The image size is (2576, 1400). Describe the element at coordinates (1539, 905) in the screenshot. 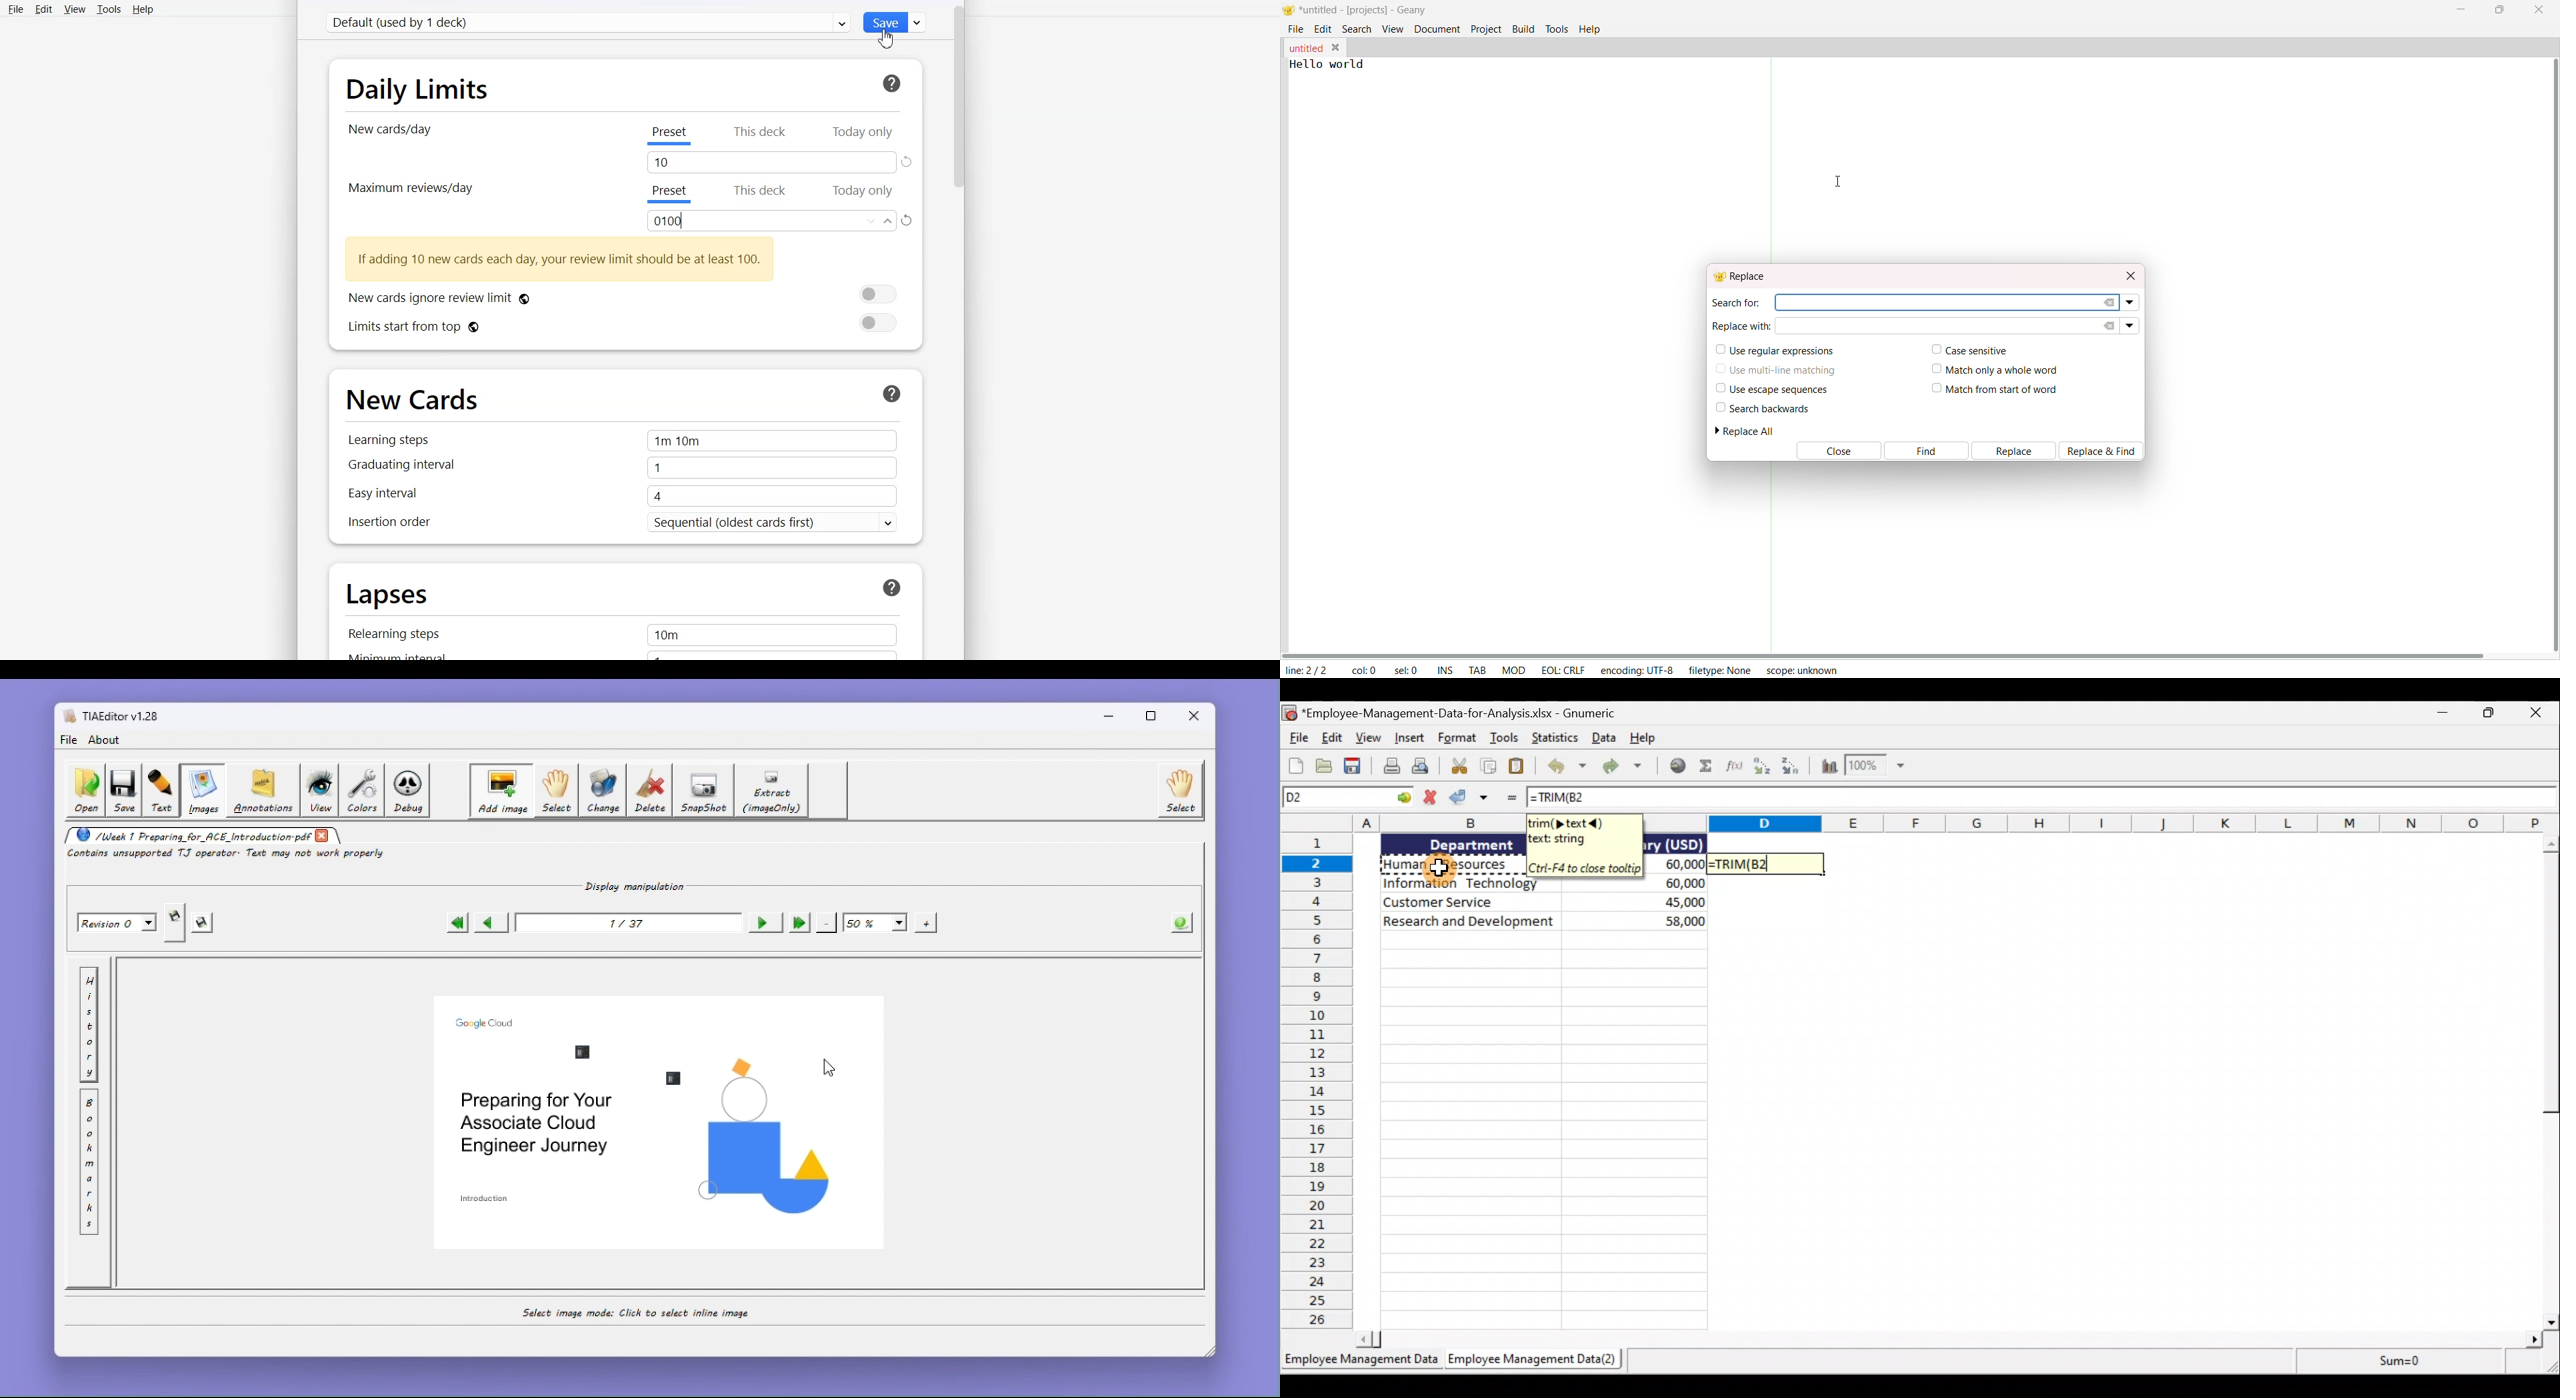

I see `text` at that location.